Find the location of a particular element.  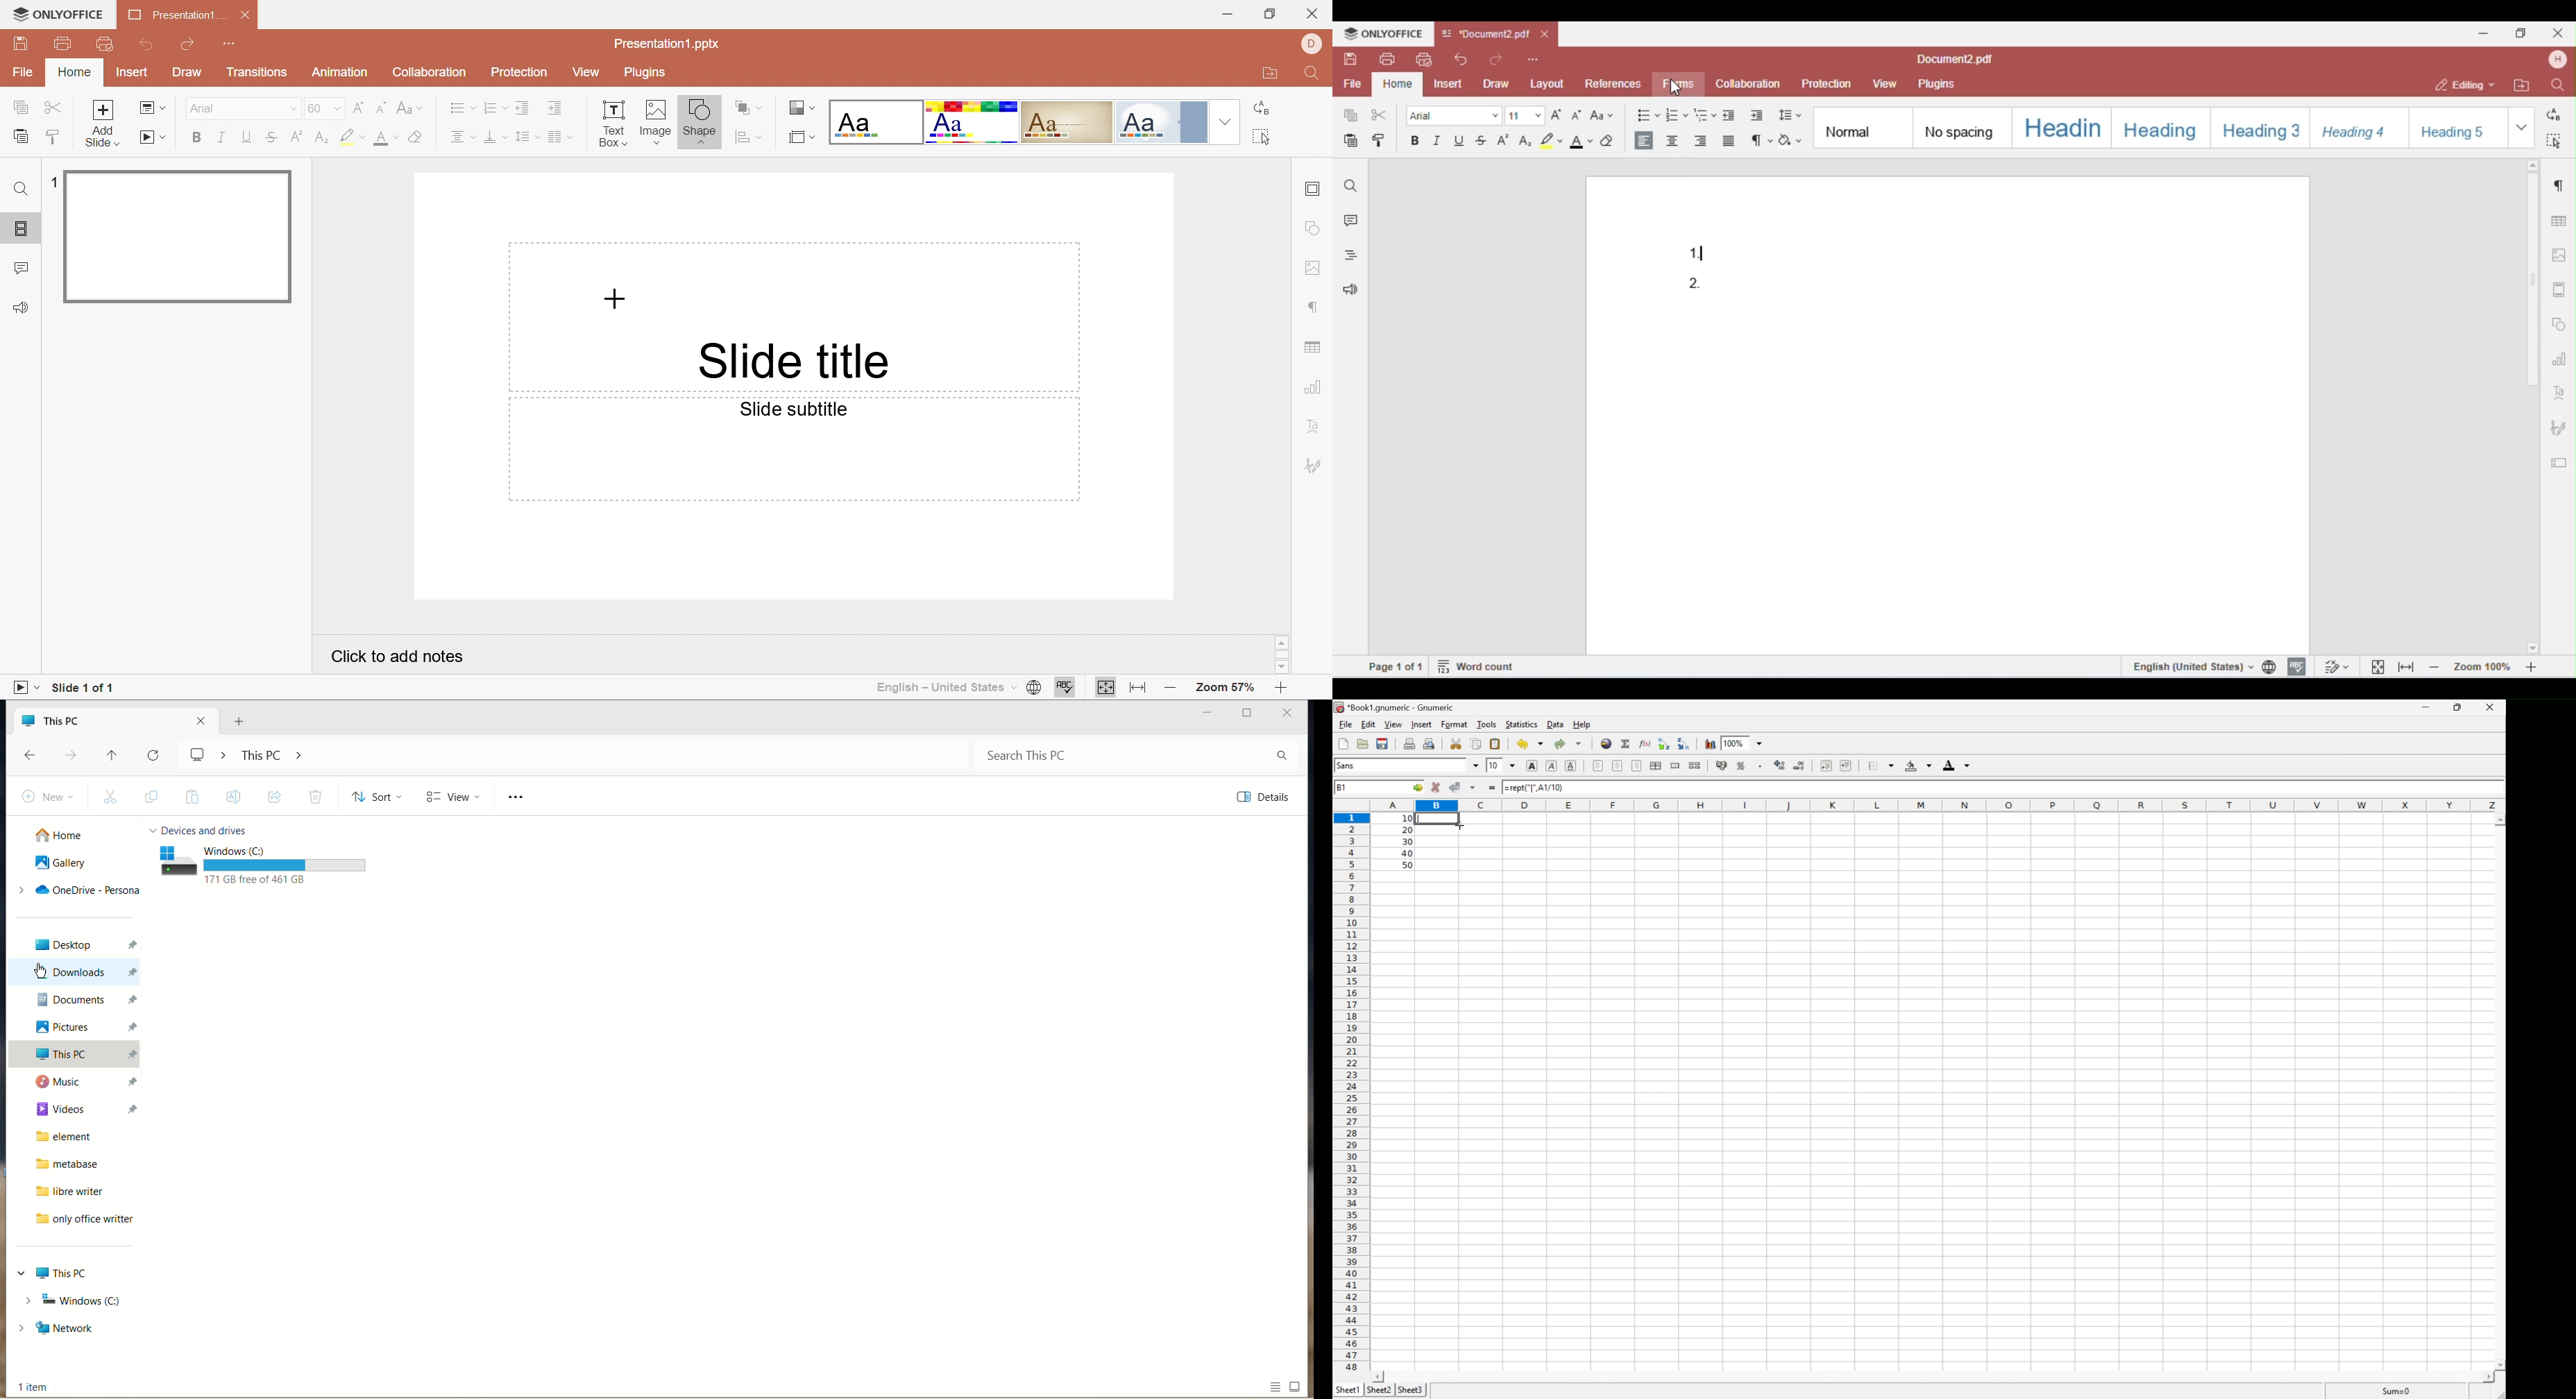

Data is located at coordinates (1556, 724).